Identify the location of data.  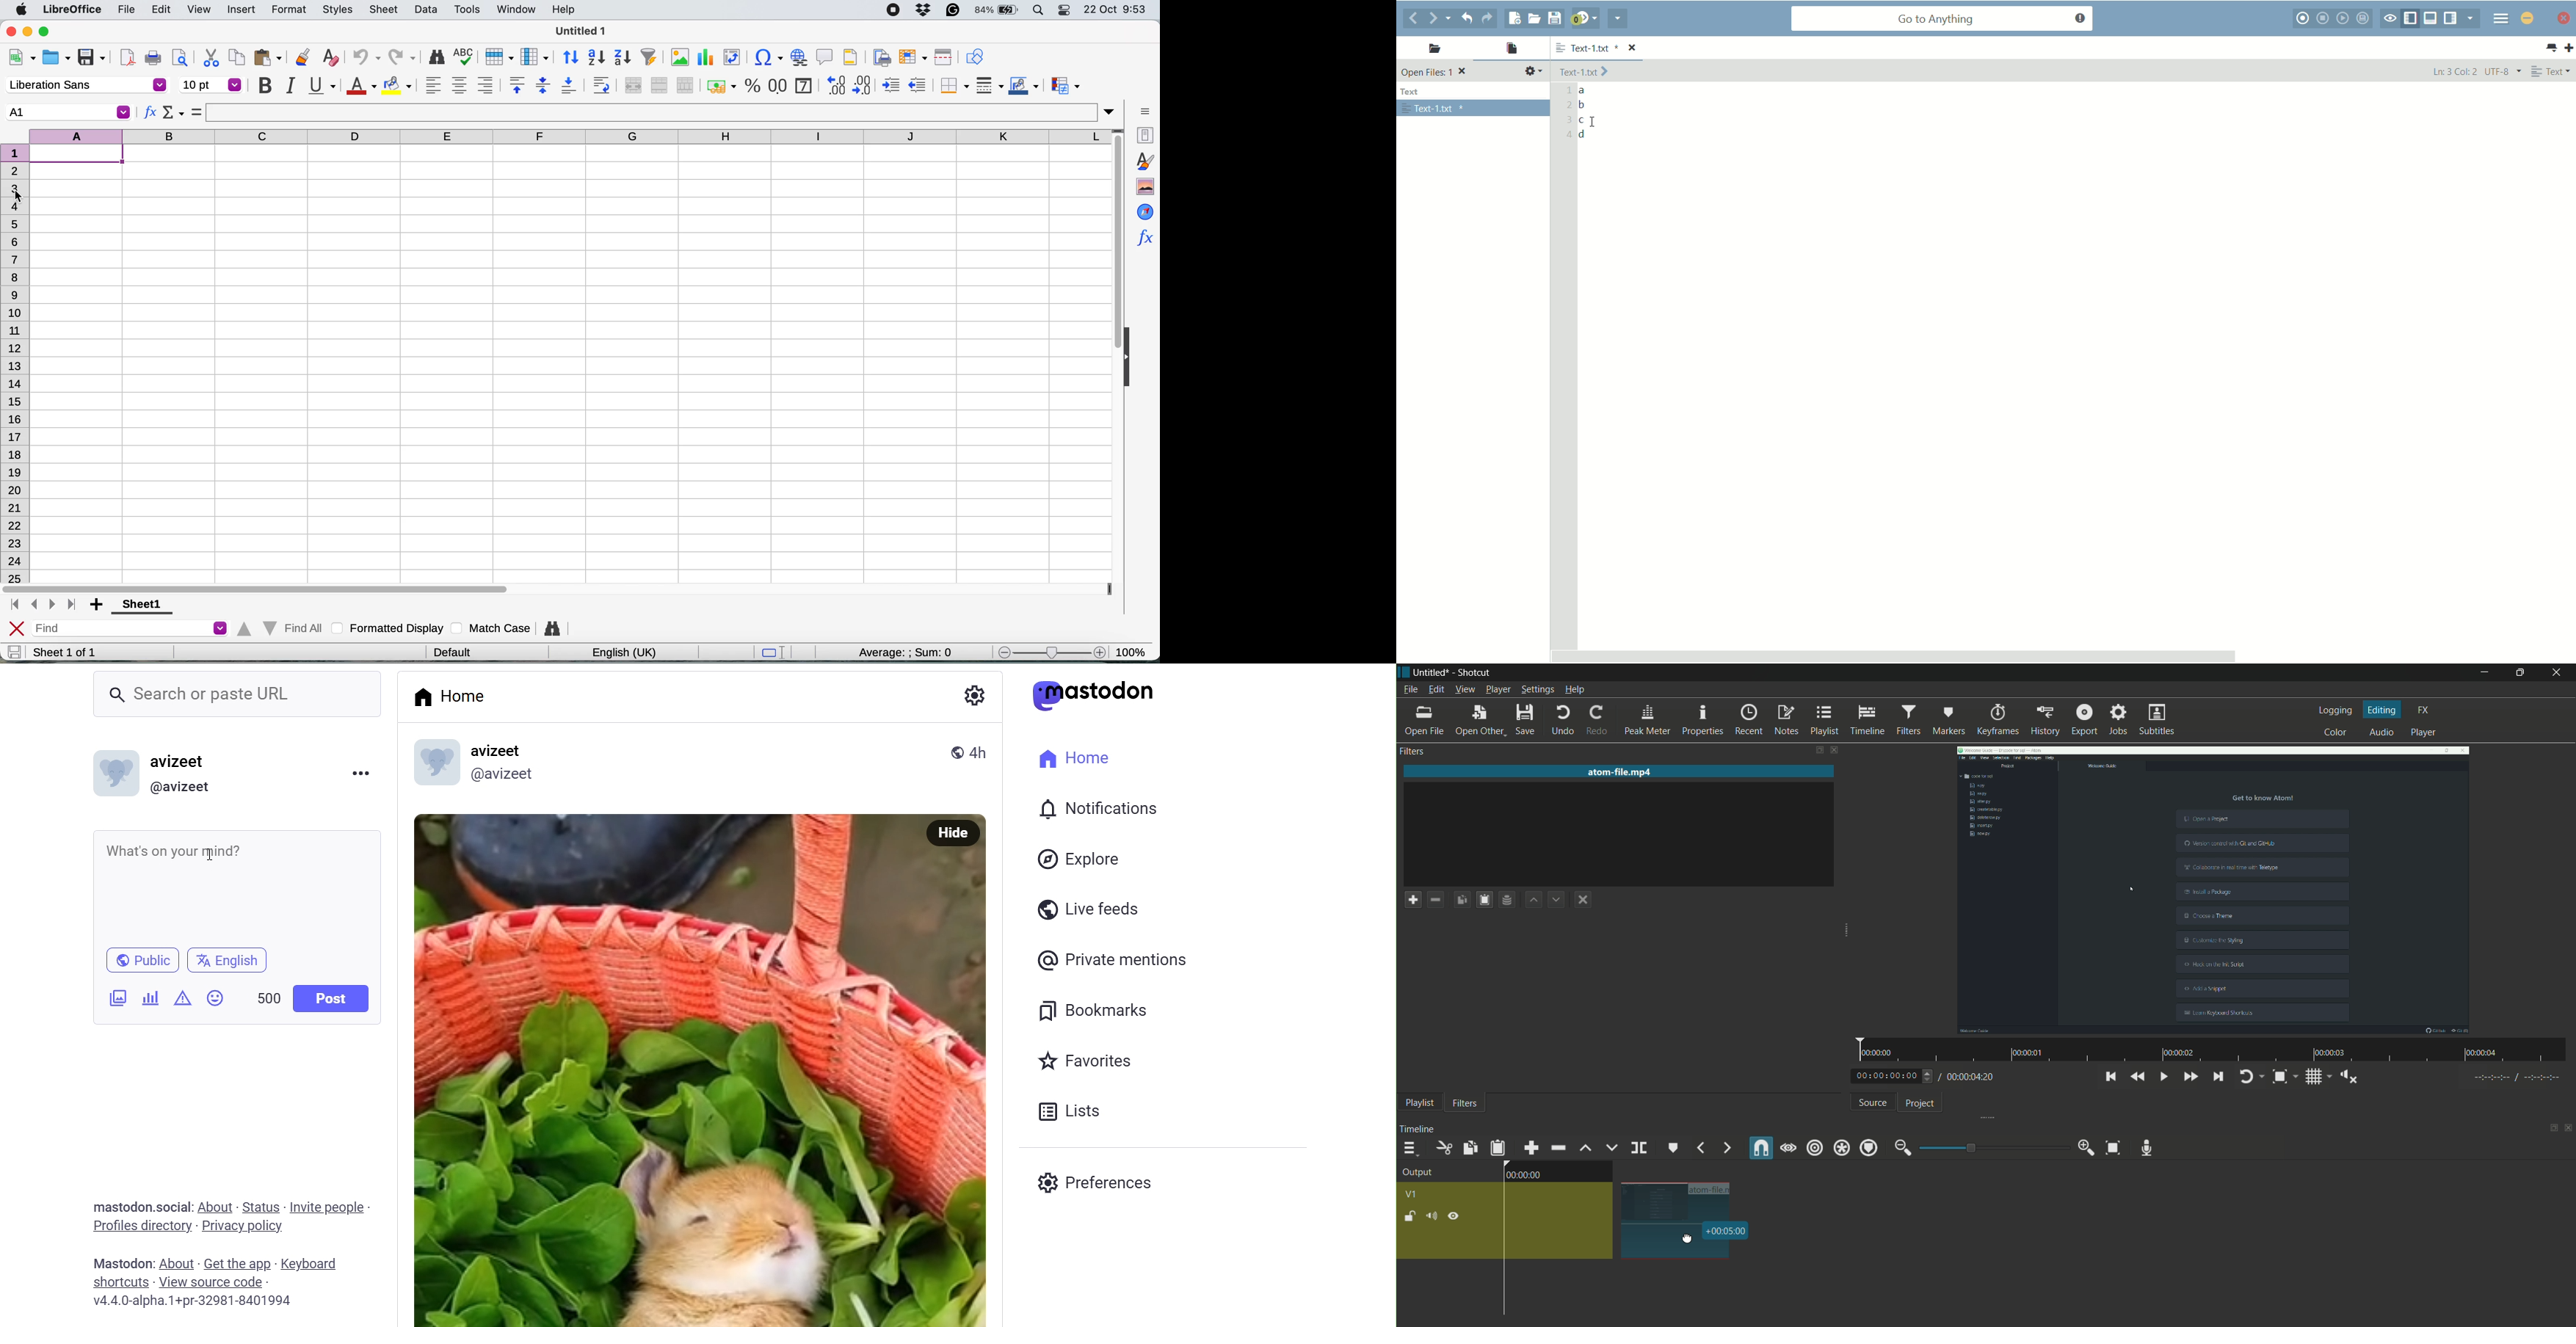
(428, 9).